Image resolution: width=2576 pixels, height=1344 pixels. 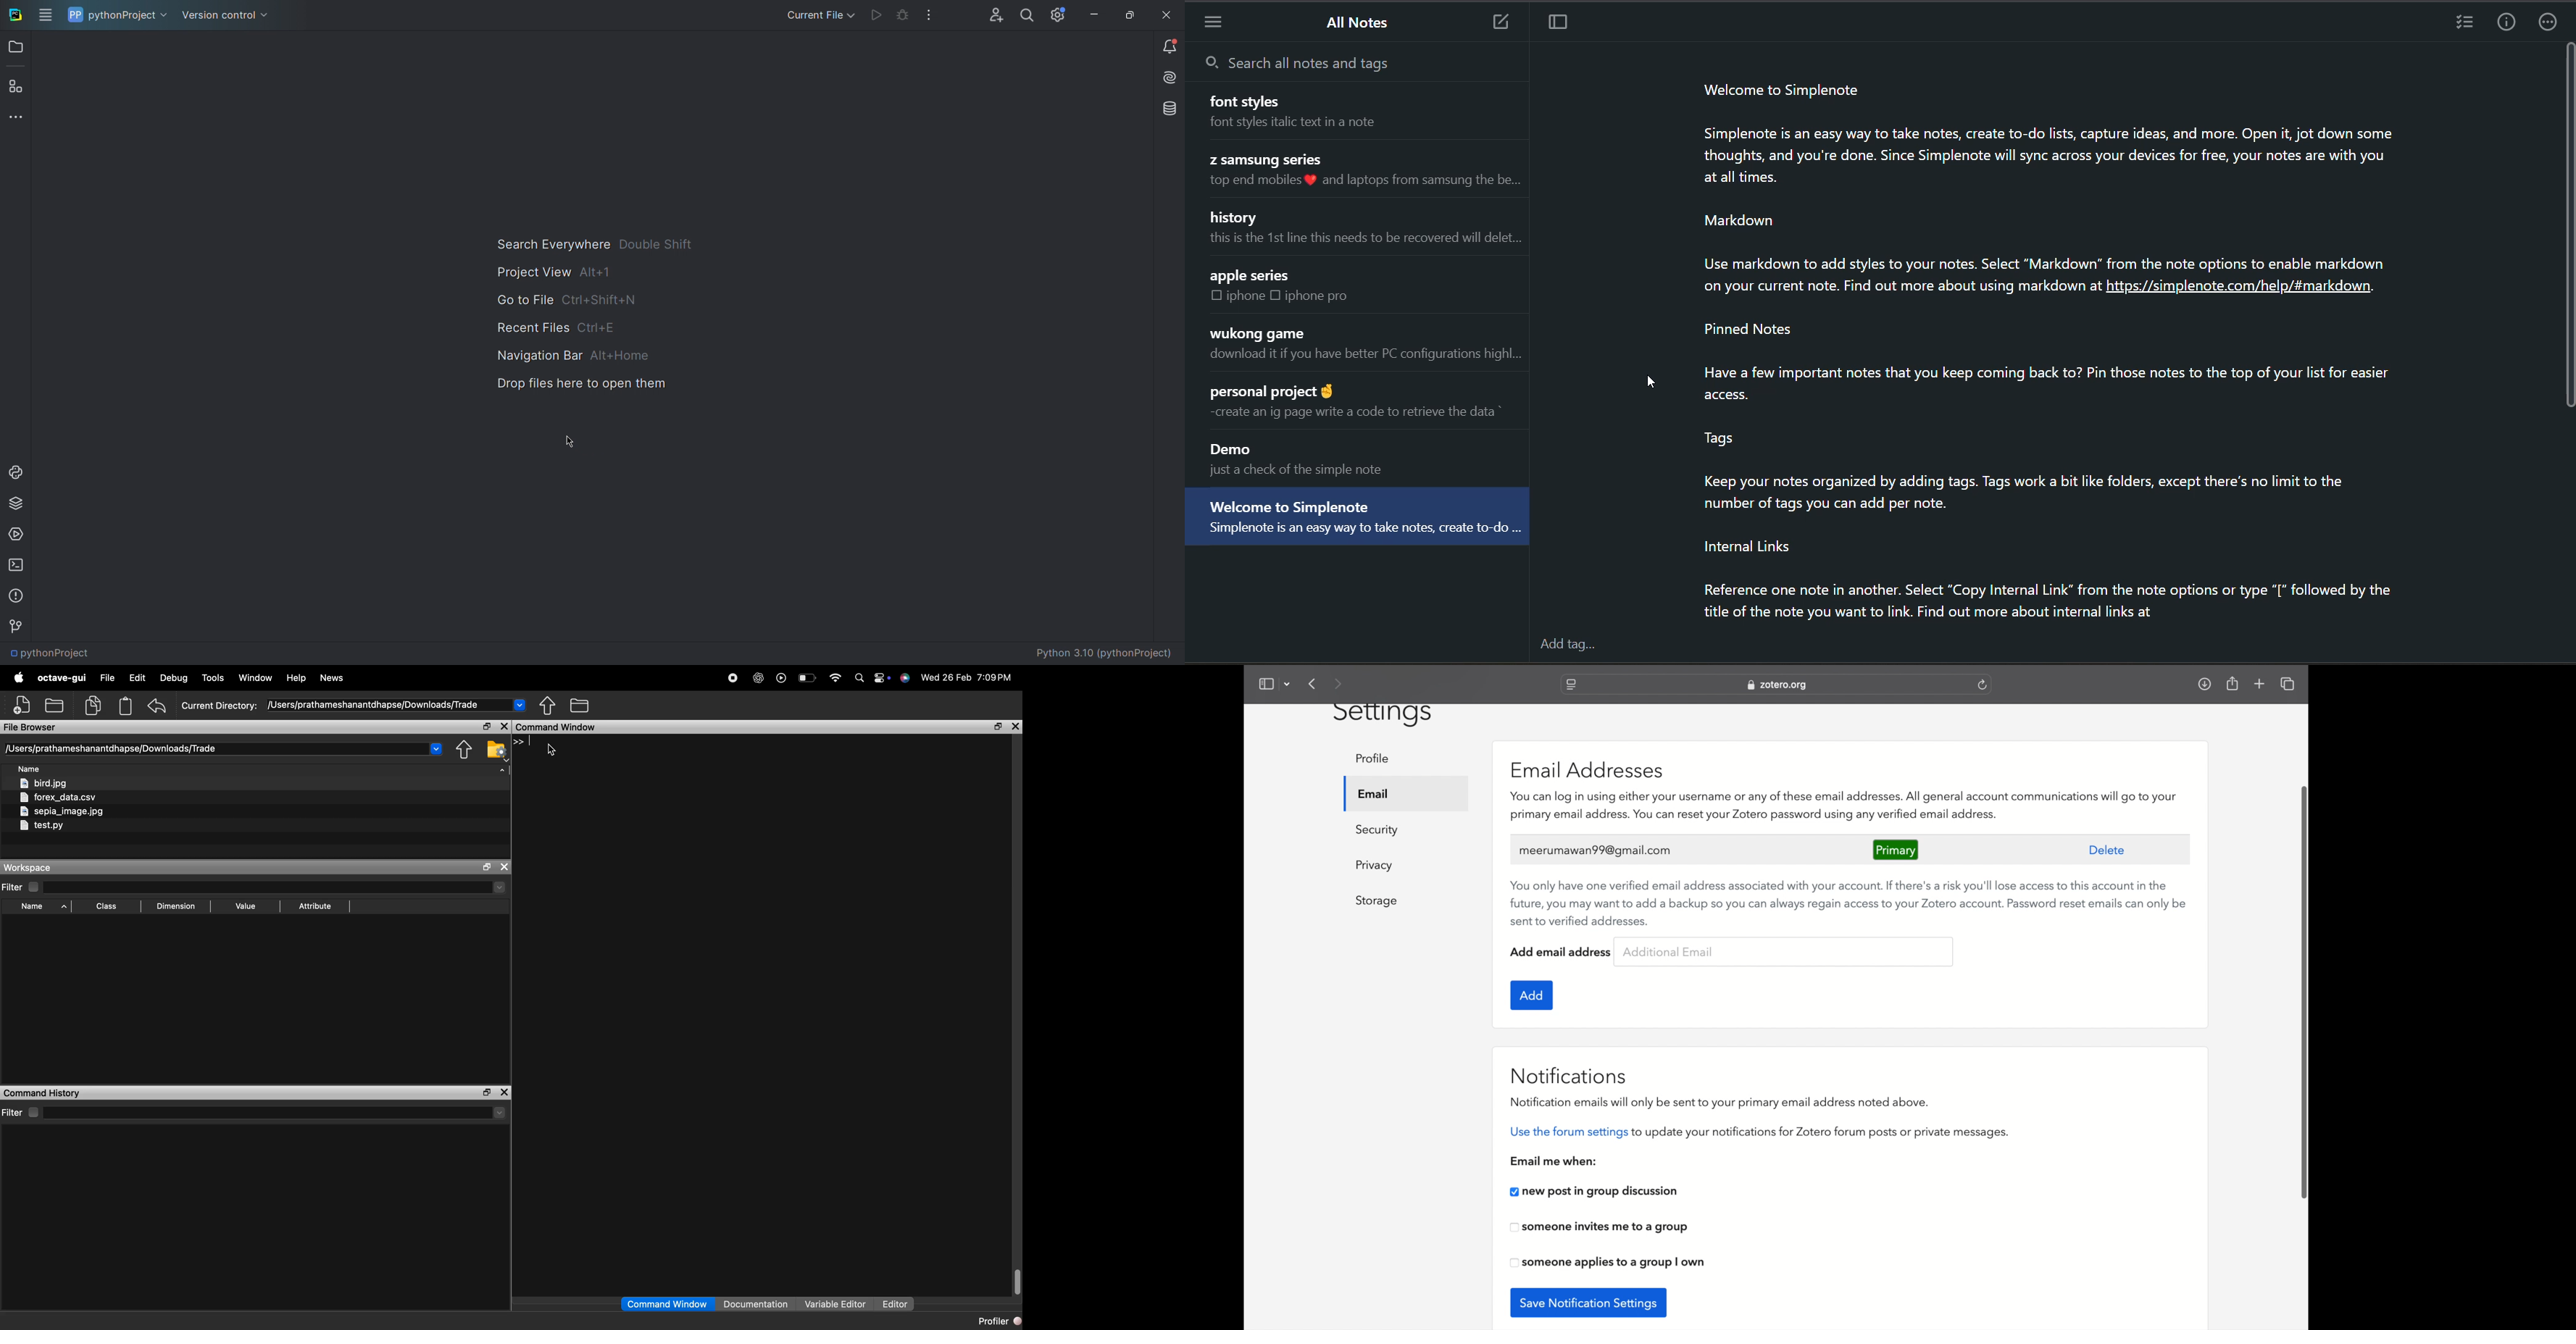 I want to click on show sidebar, so click(x=1265, y=683).